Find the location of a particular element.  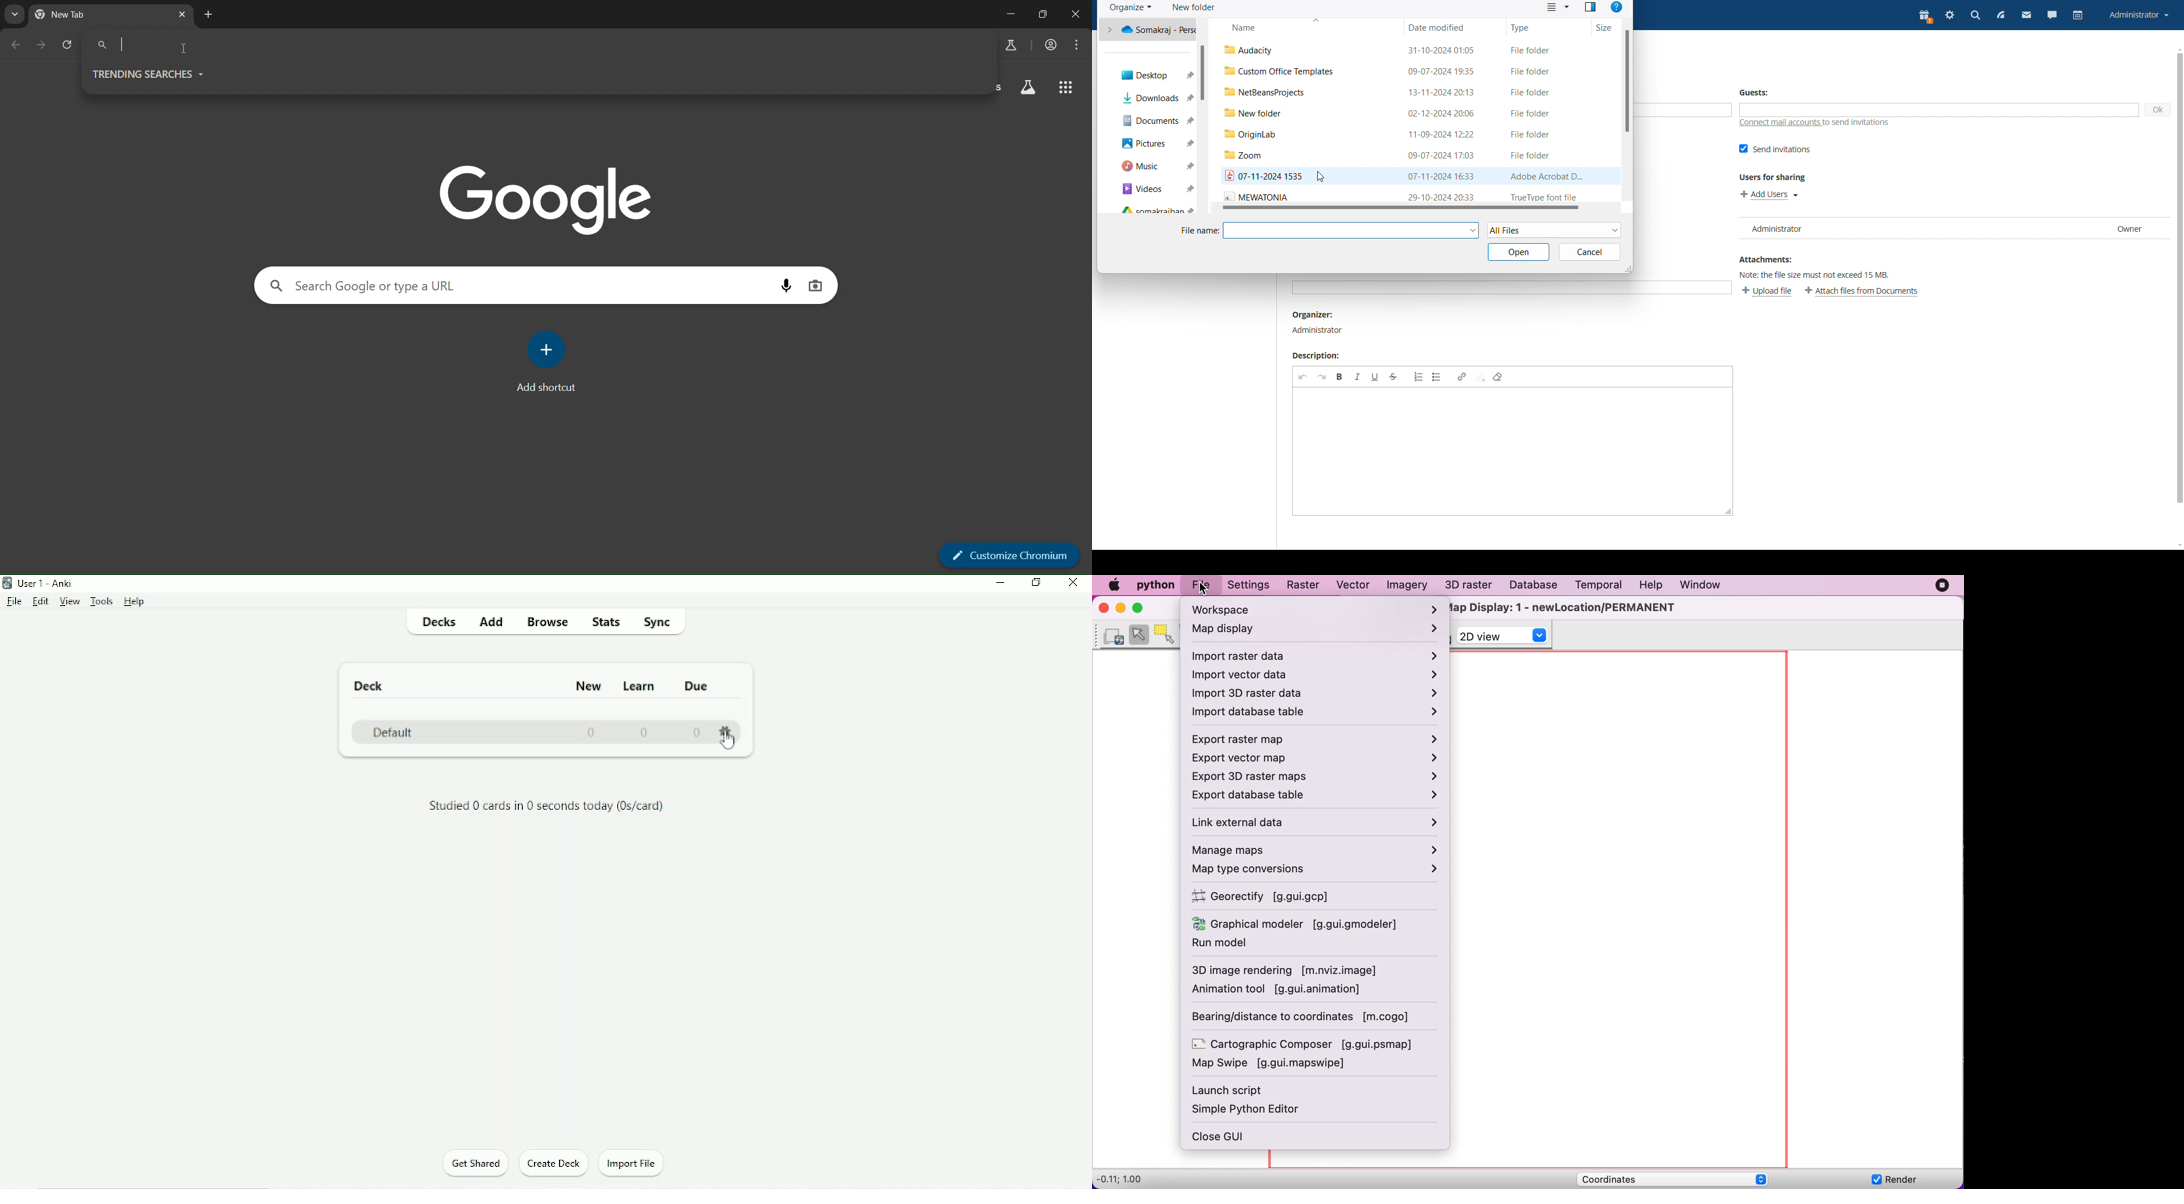

customize chromium is located at coordinates (1008, 554).